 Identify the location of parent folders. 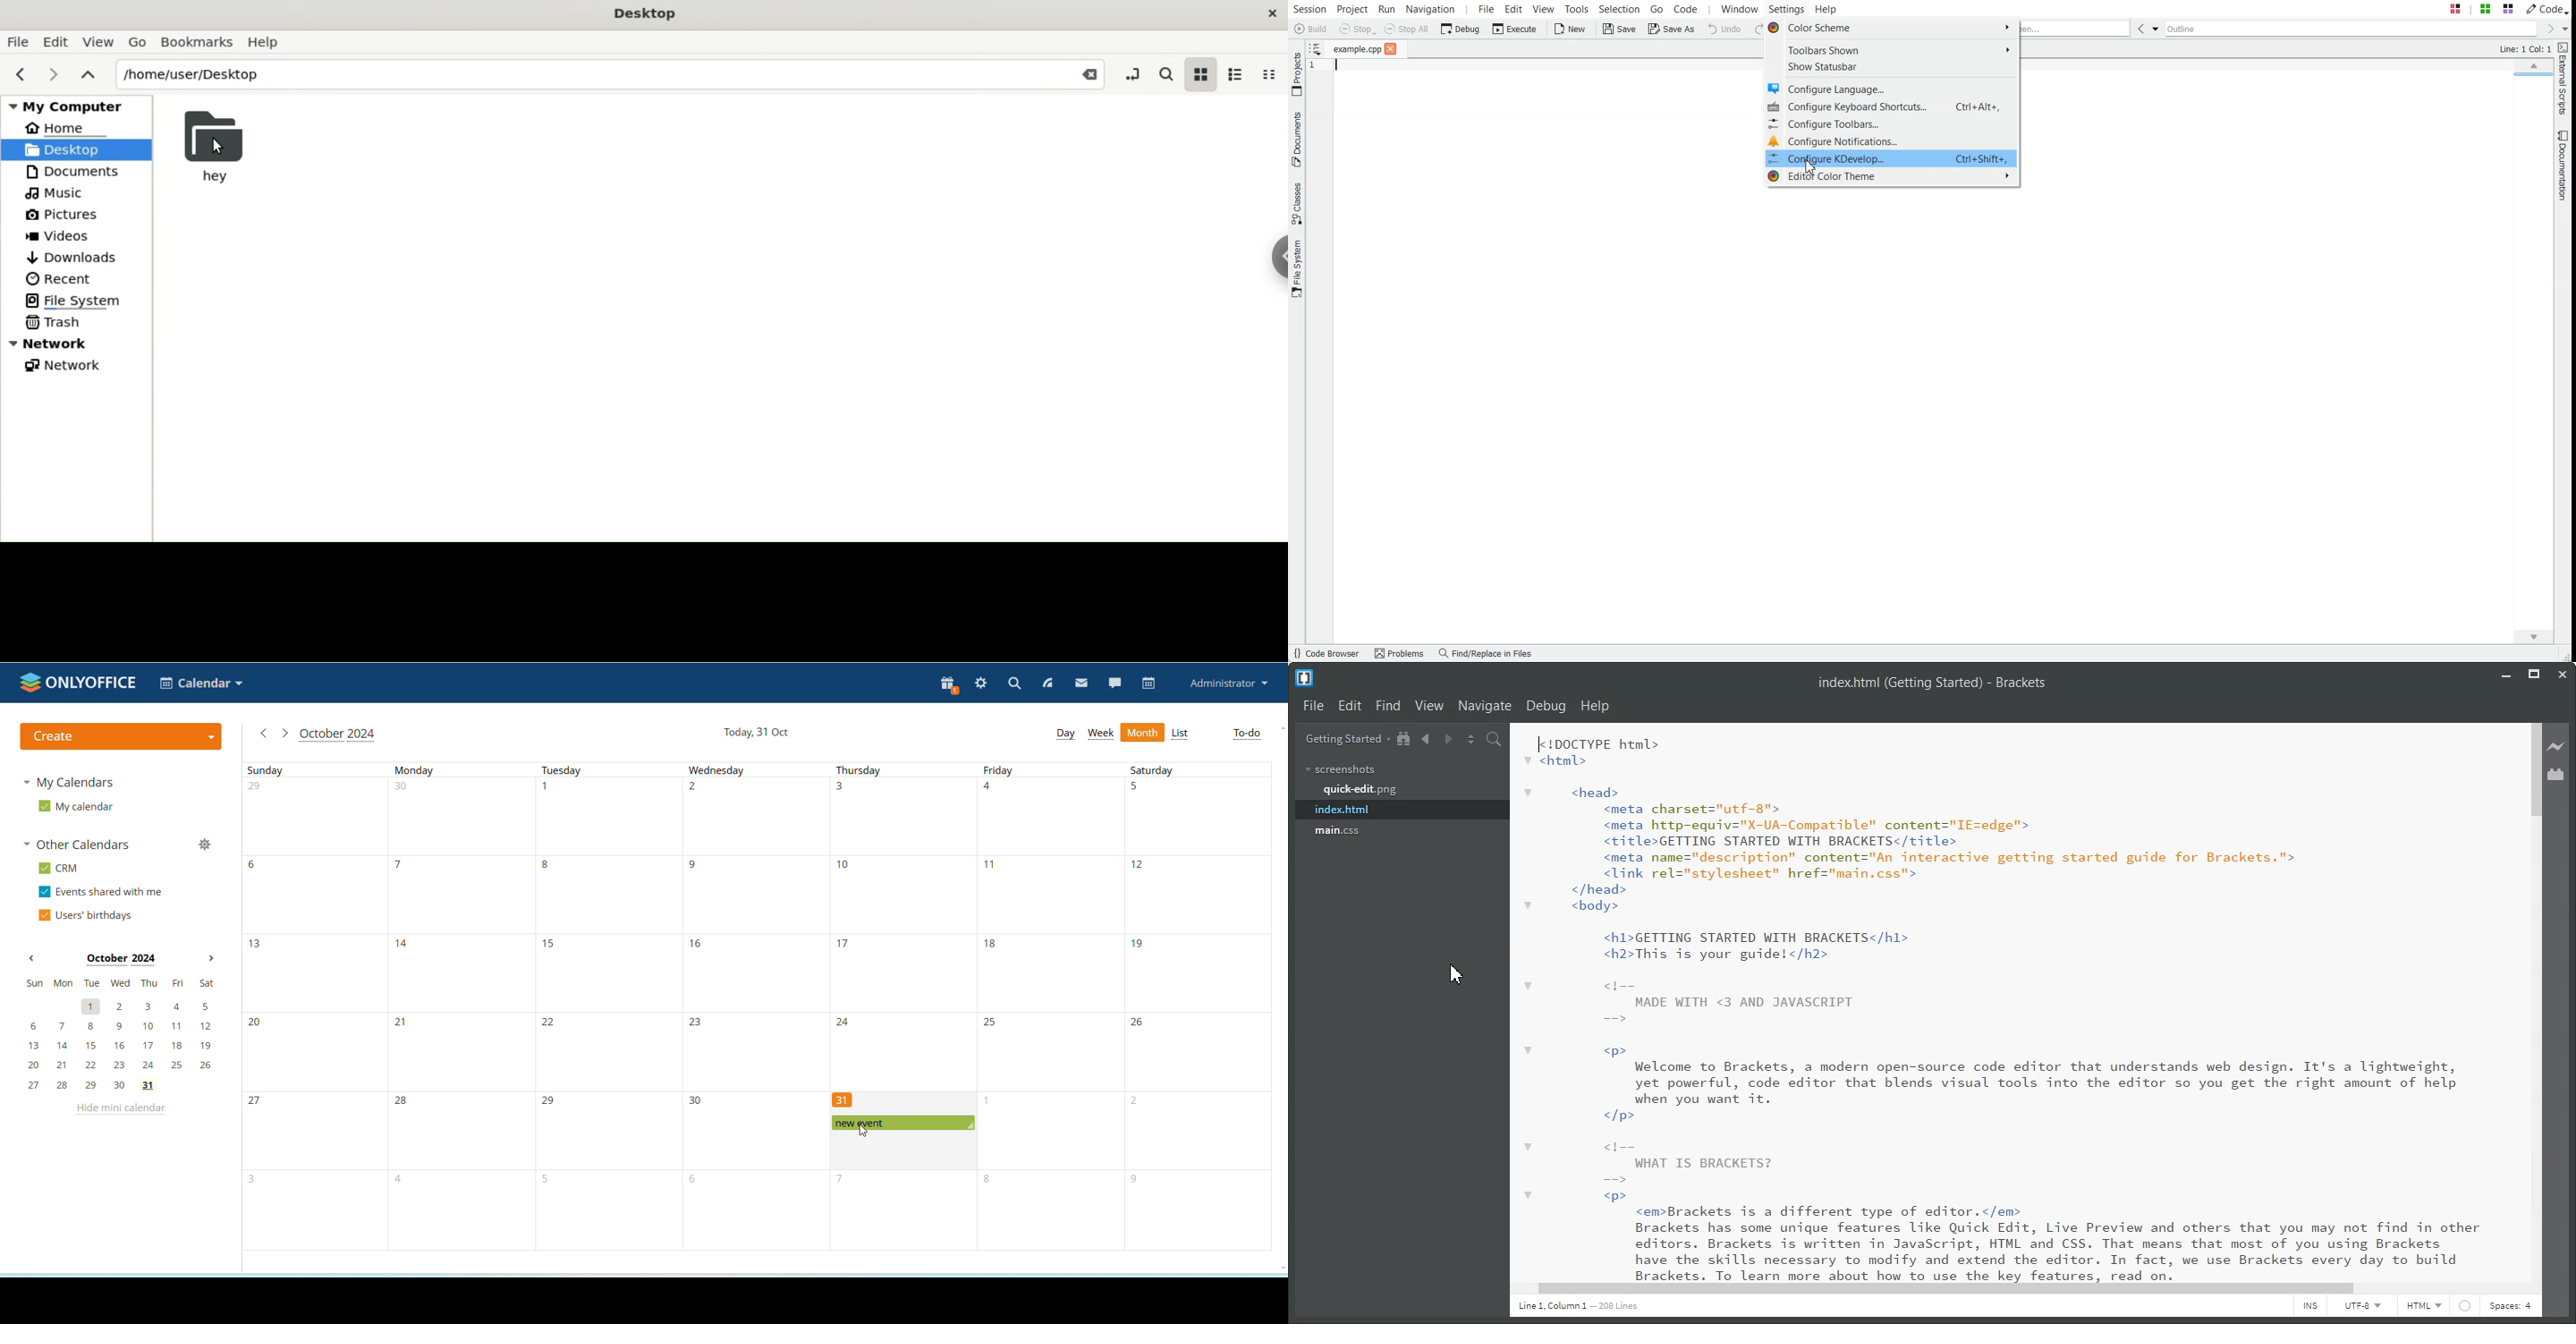
(90, 74).